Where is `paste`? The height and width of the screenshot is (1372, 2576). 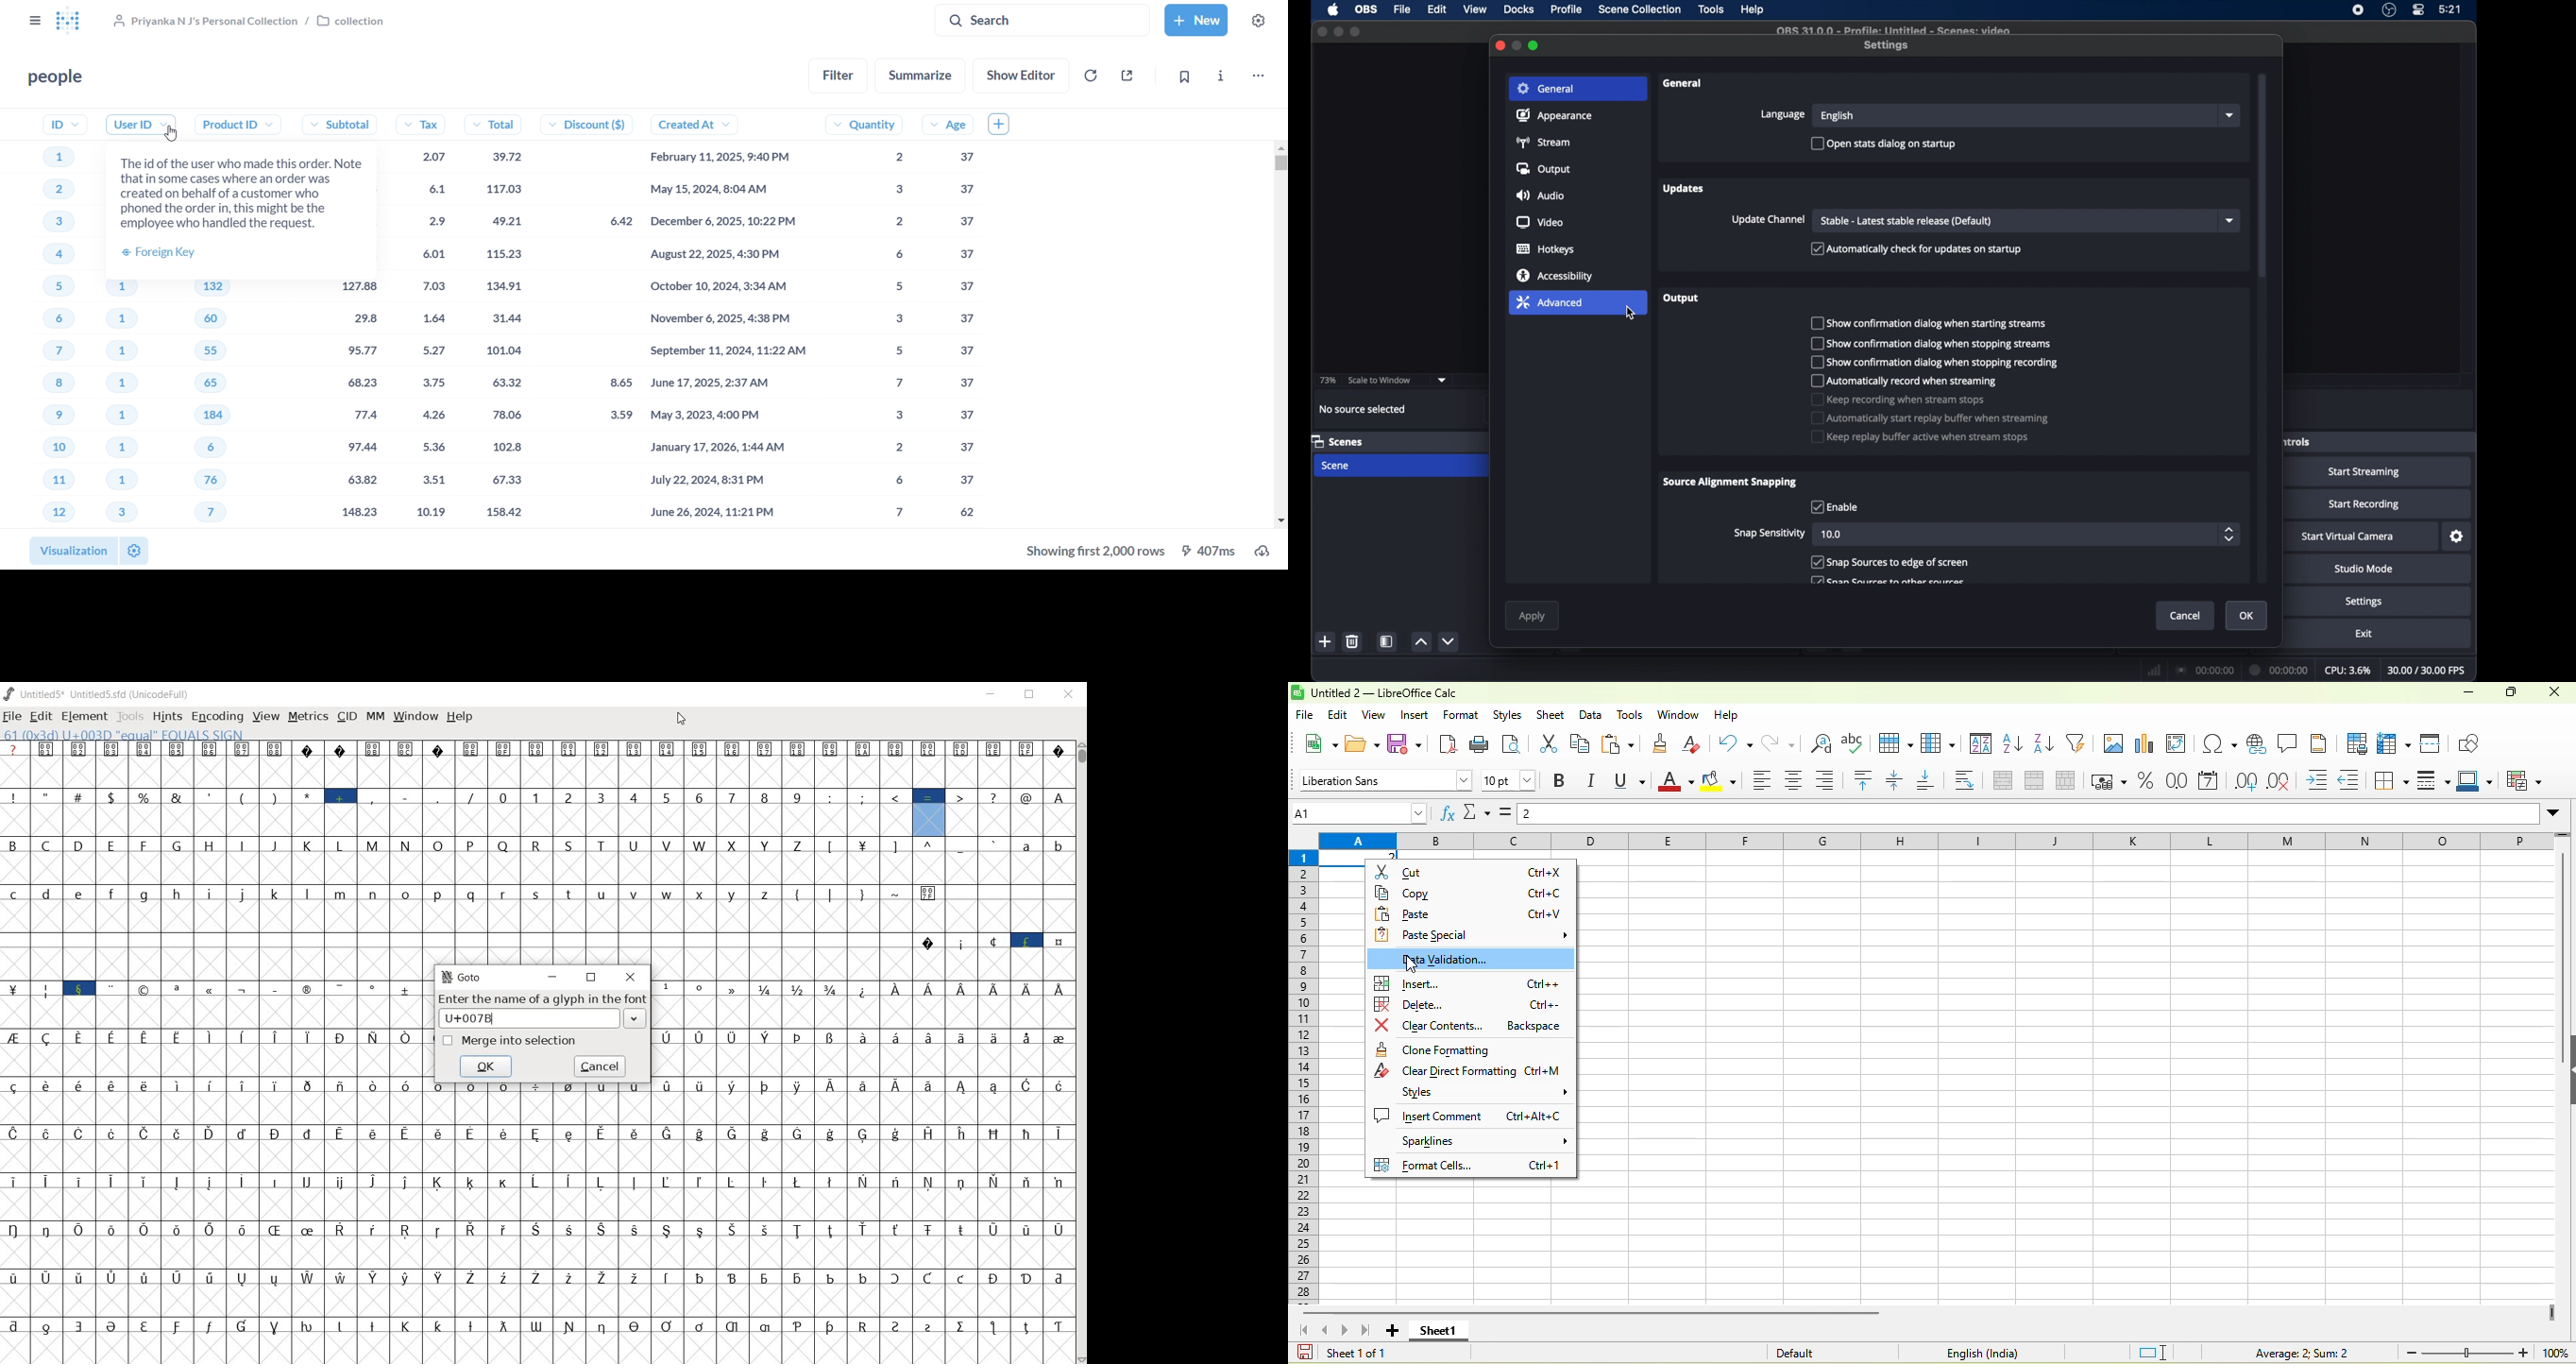 paste is located at coordinates (1466, 915).